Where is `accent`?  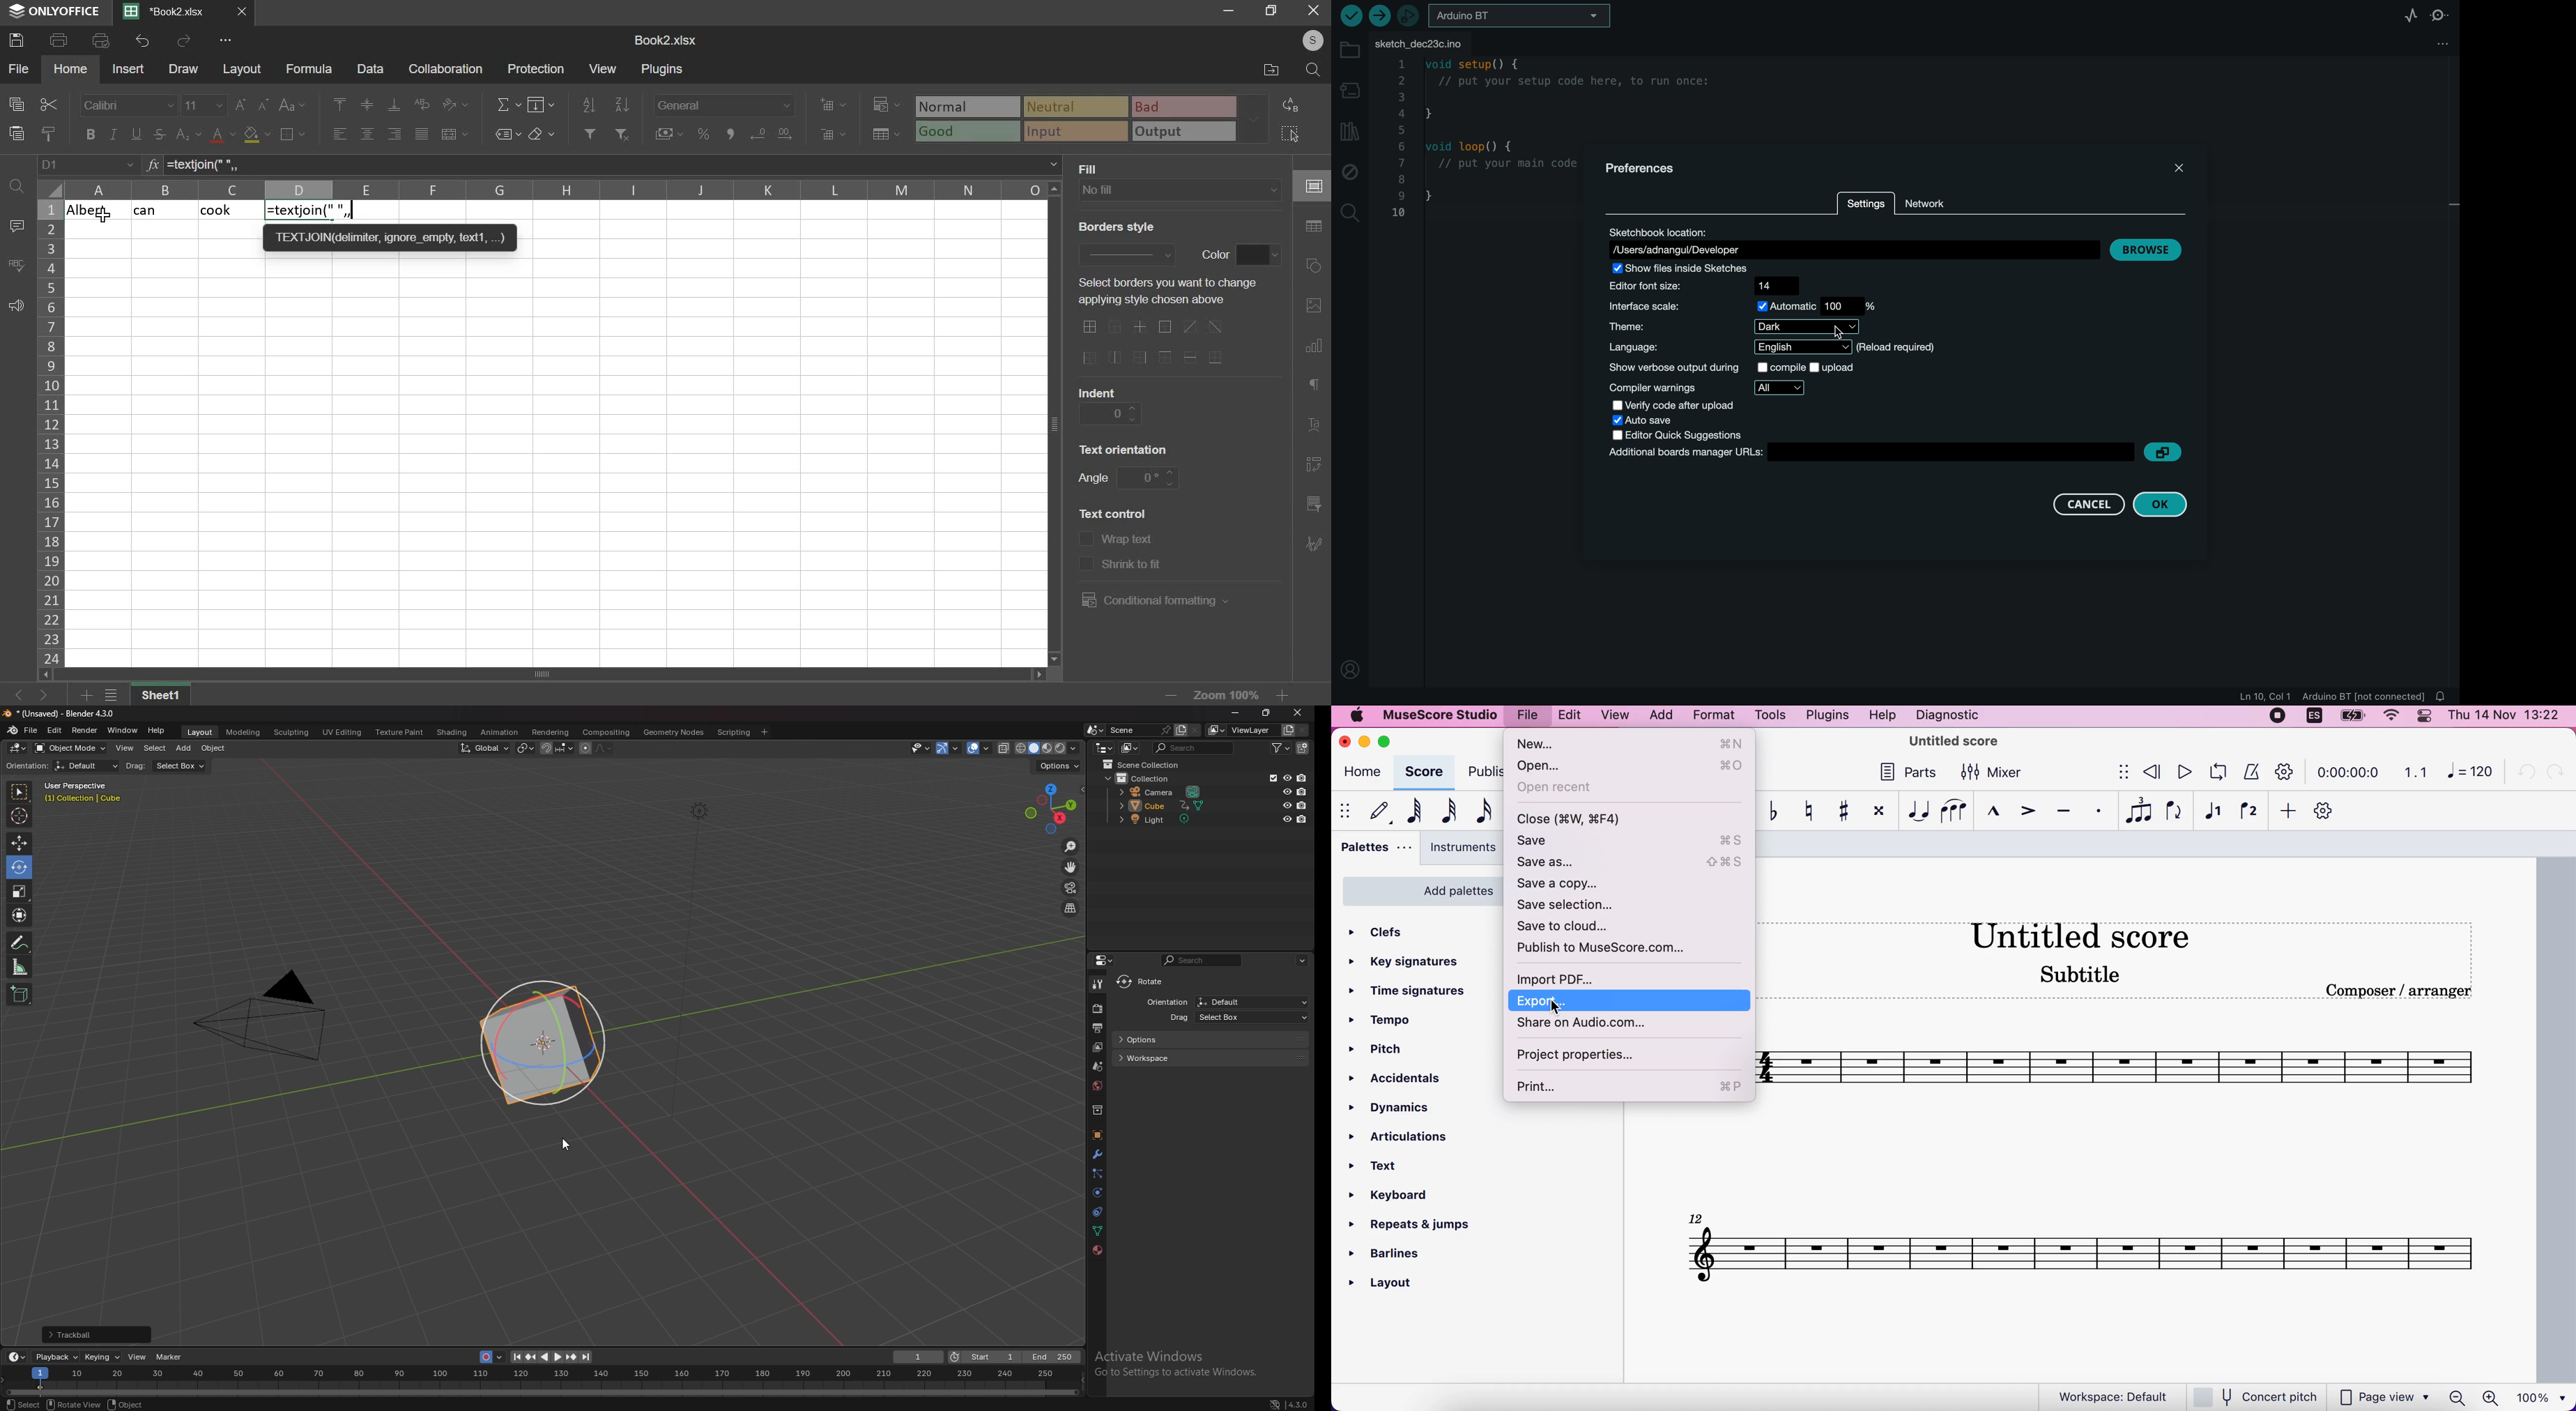
accent is located at coordinates (2025, 813).